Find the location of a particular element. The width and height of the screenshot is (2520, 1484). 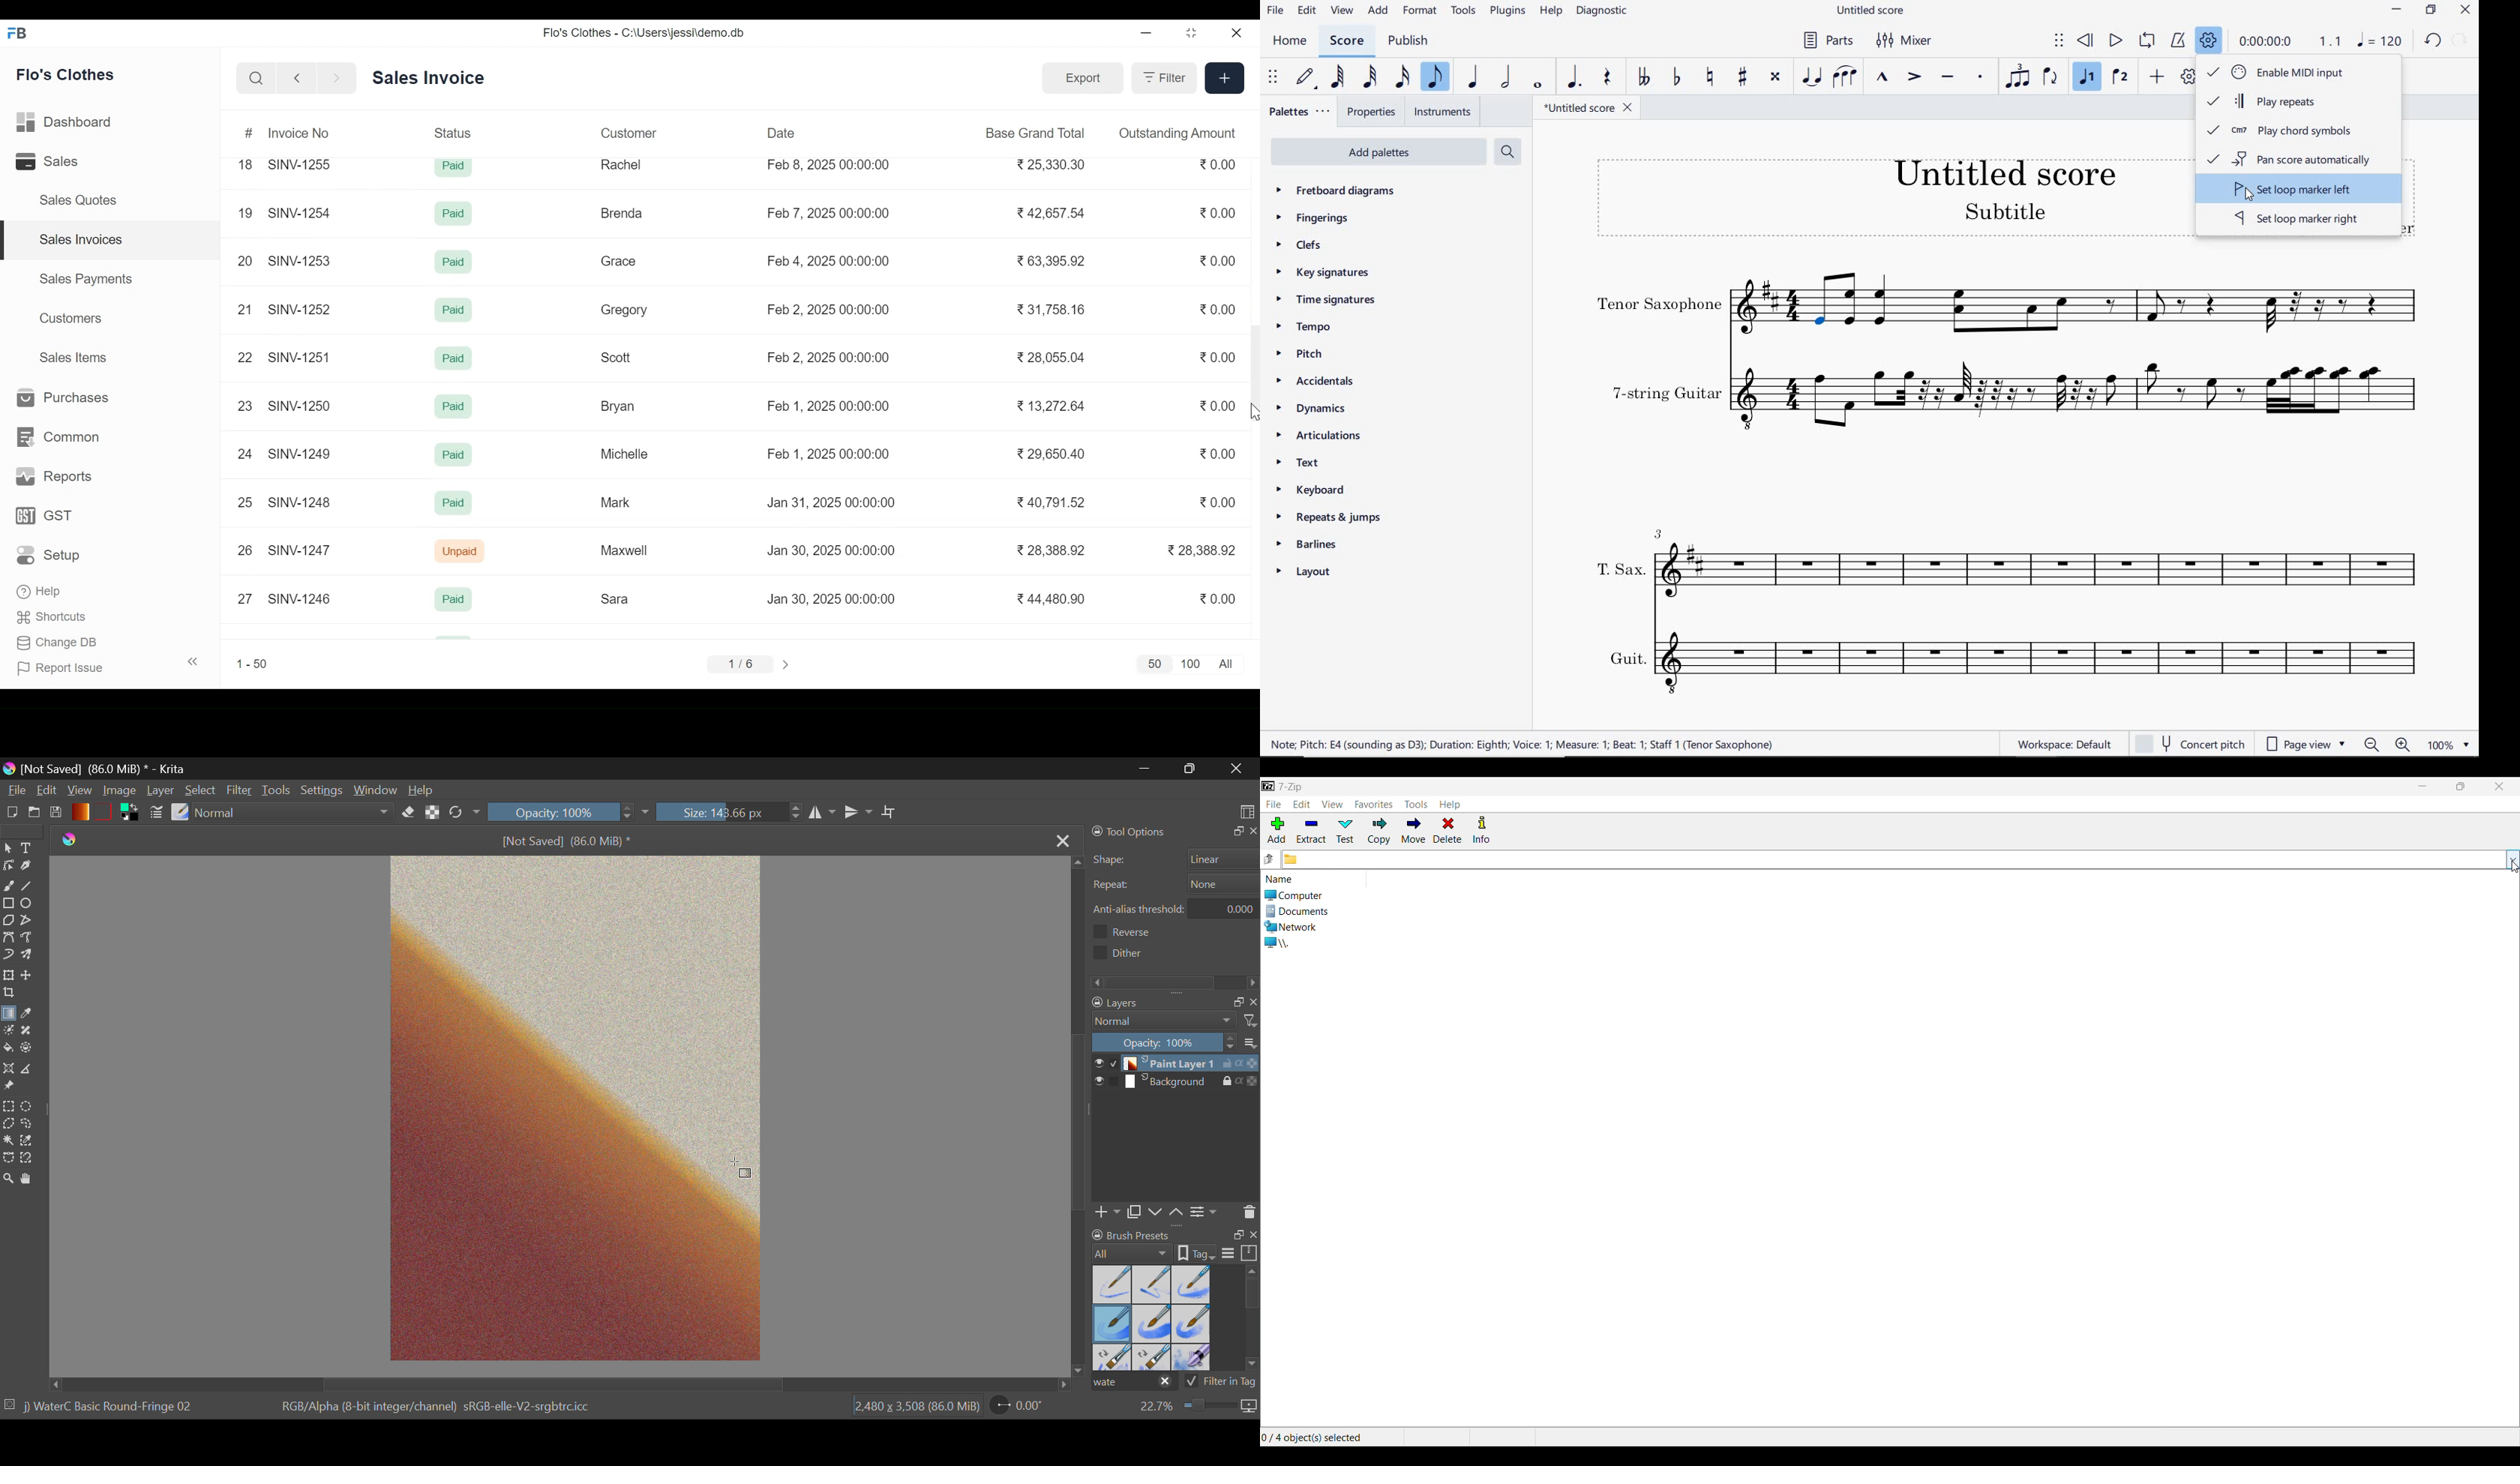

42,657.54 is located at coordinates (1053, 212).